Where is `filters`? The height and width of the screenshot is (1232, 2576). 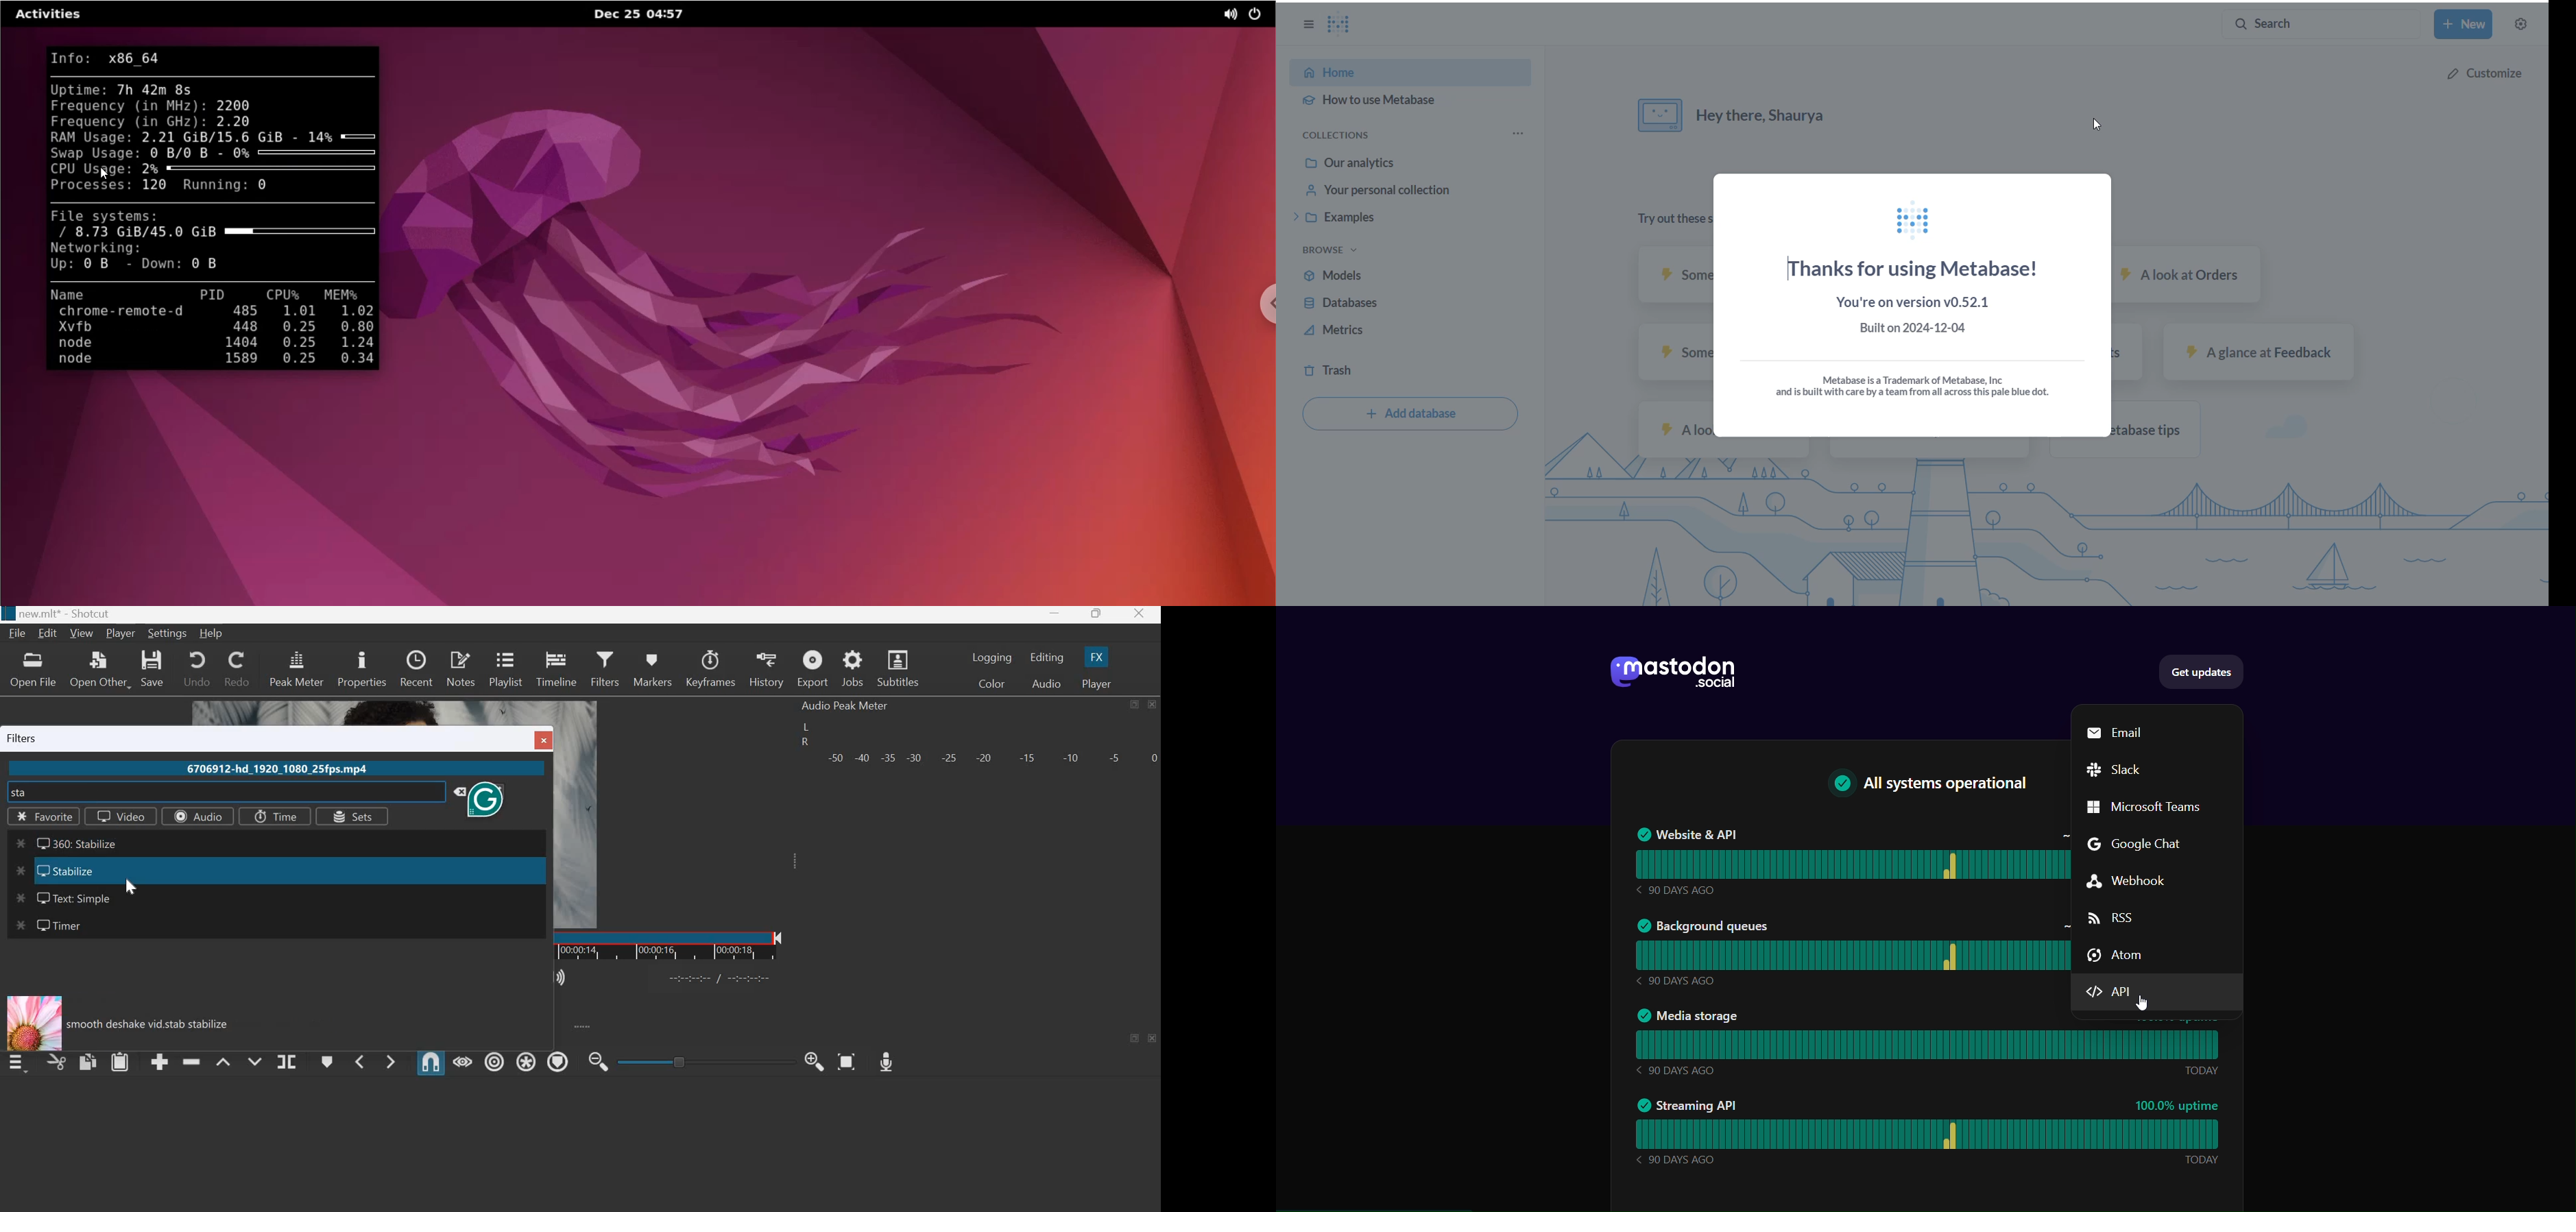 filters is located at coordinates (23, 738).